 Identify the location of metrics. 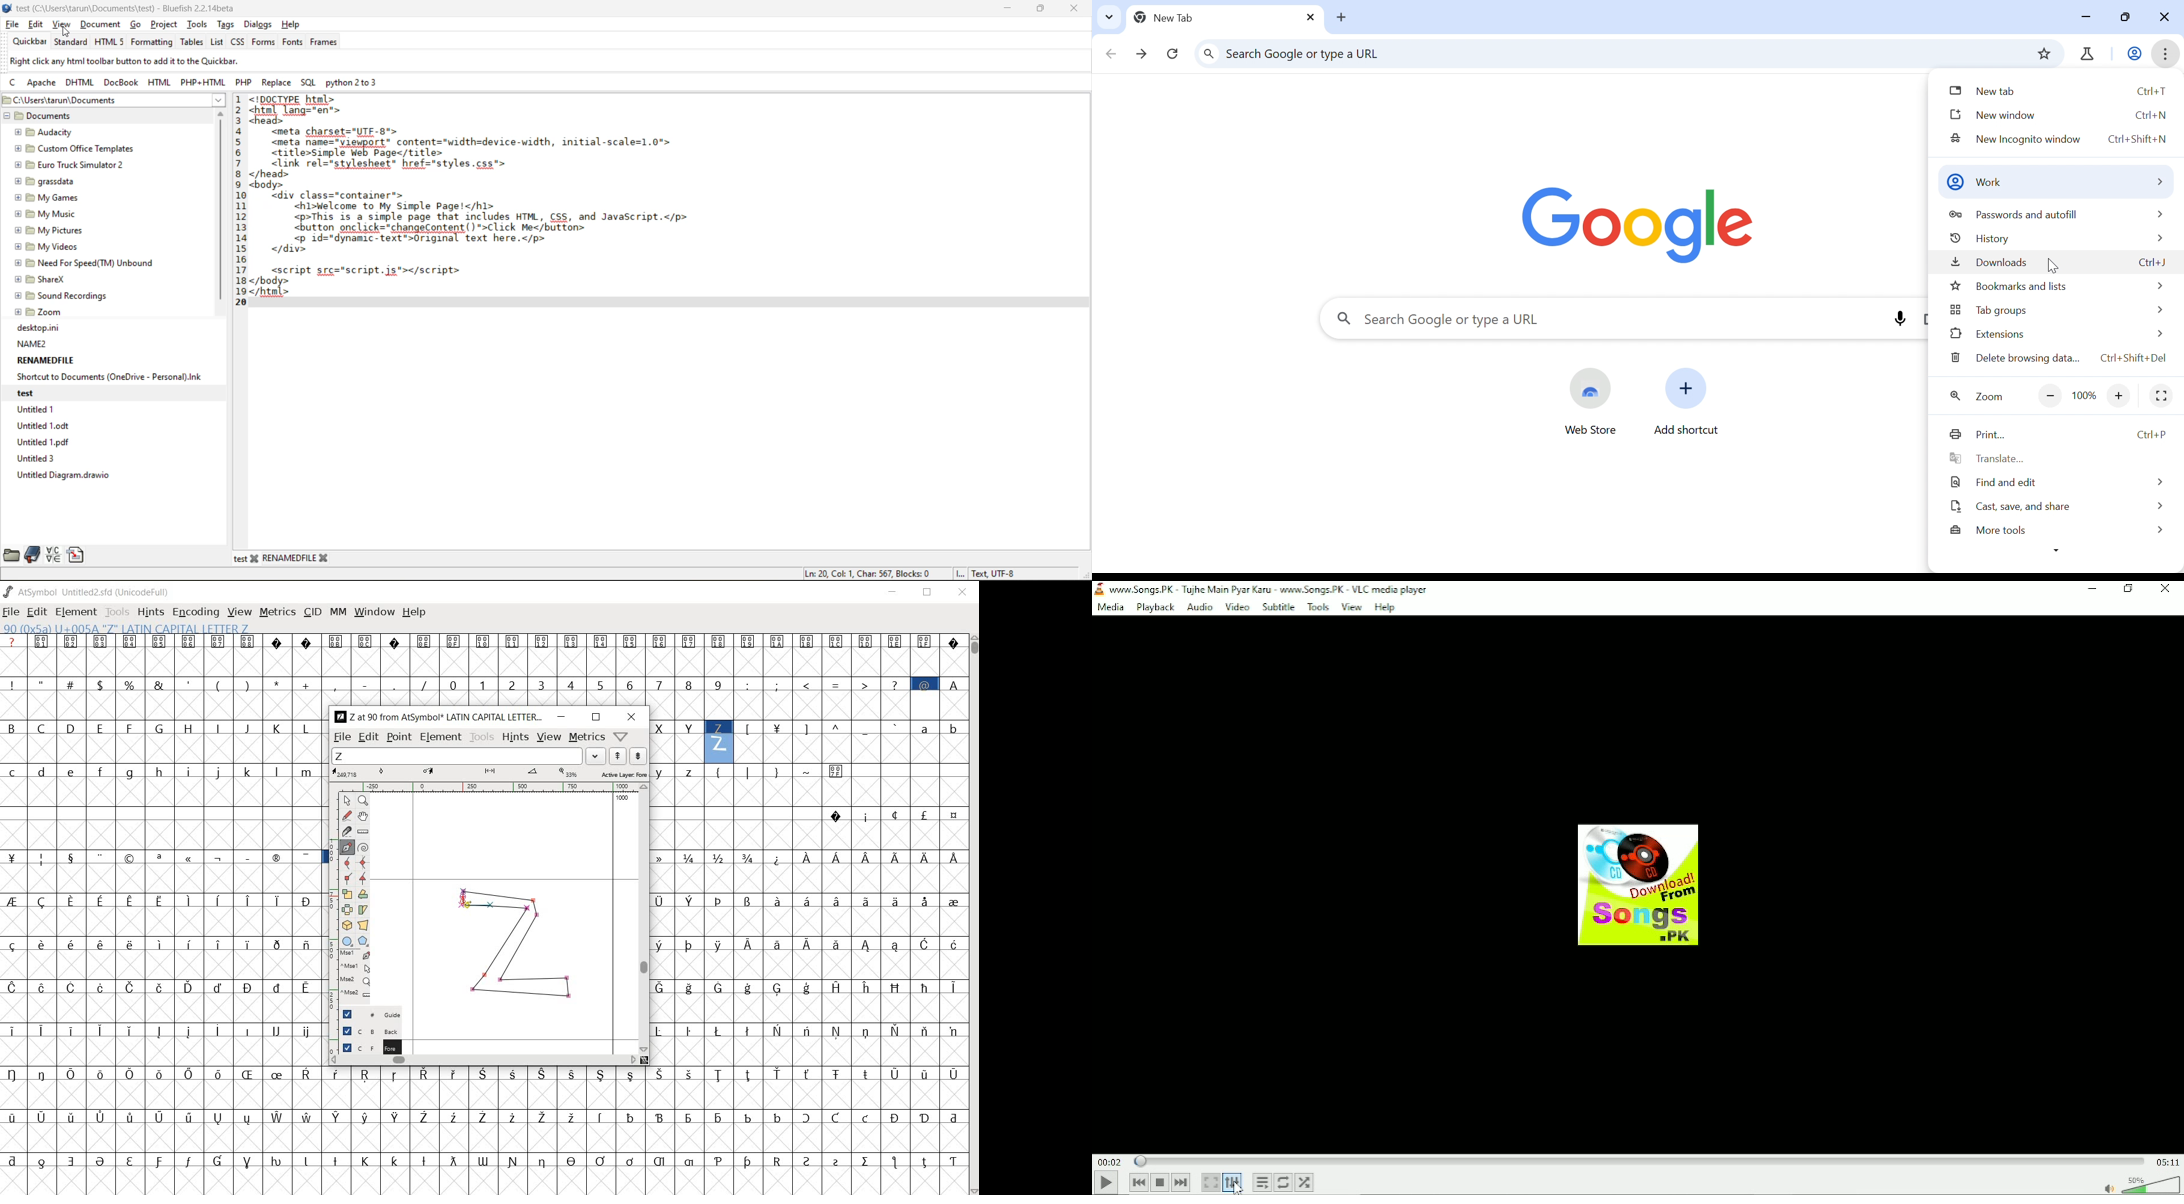
(587, 738).